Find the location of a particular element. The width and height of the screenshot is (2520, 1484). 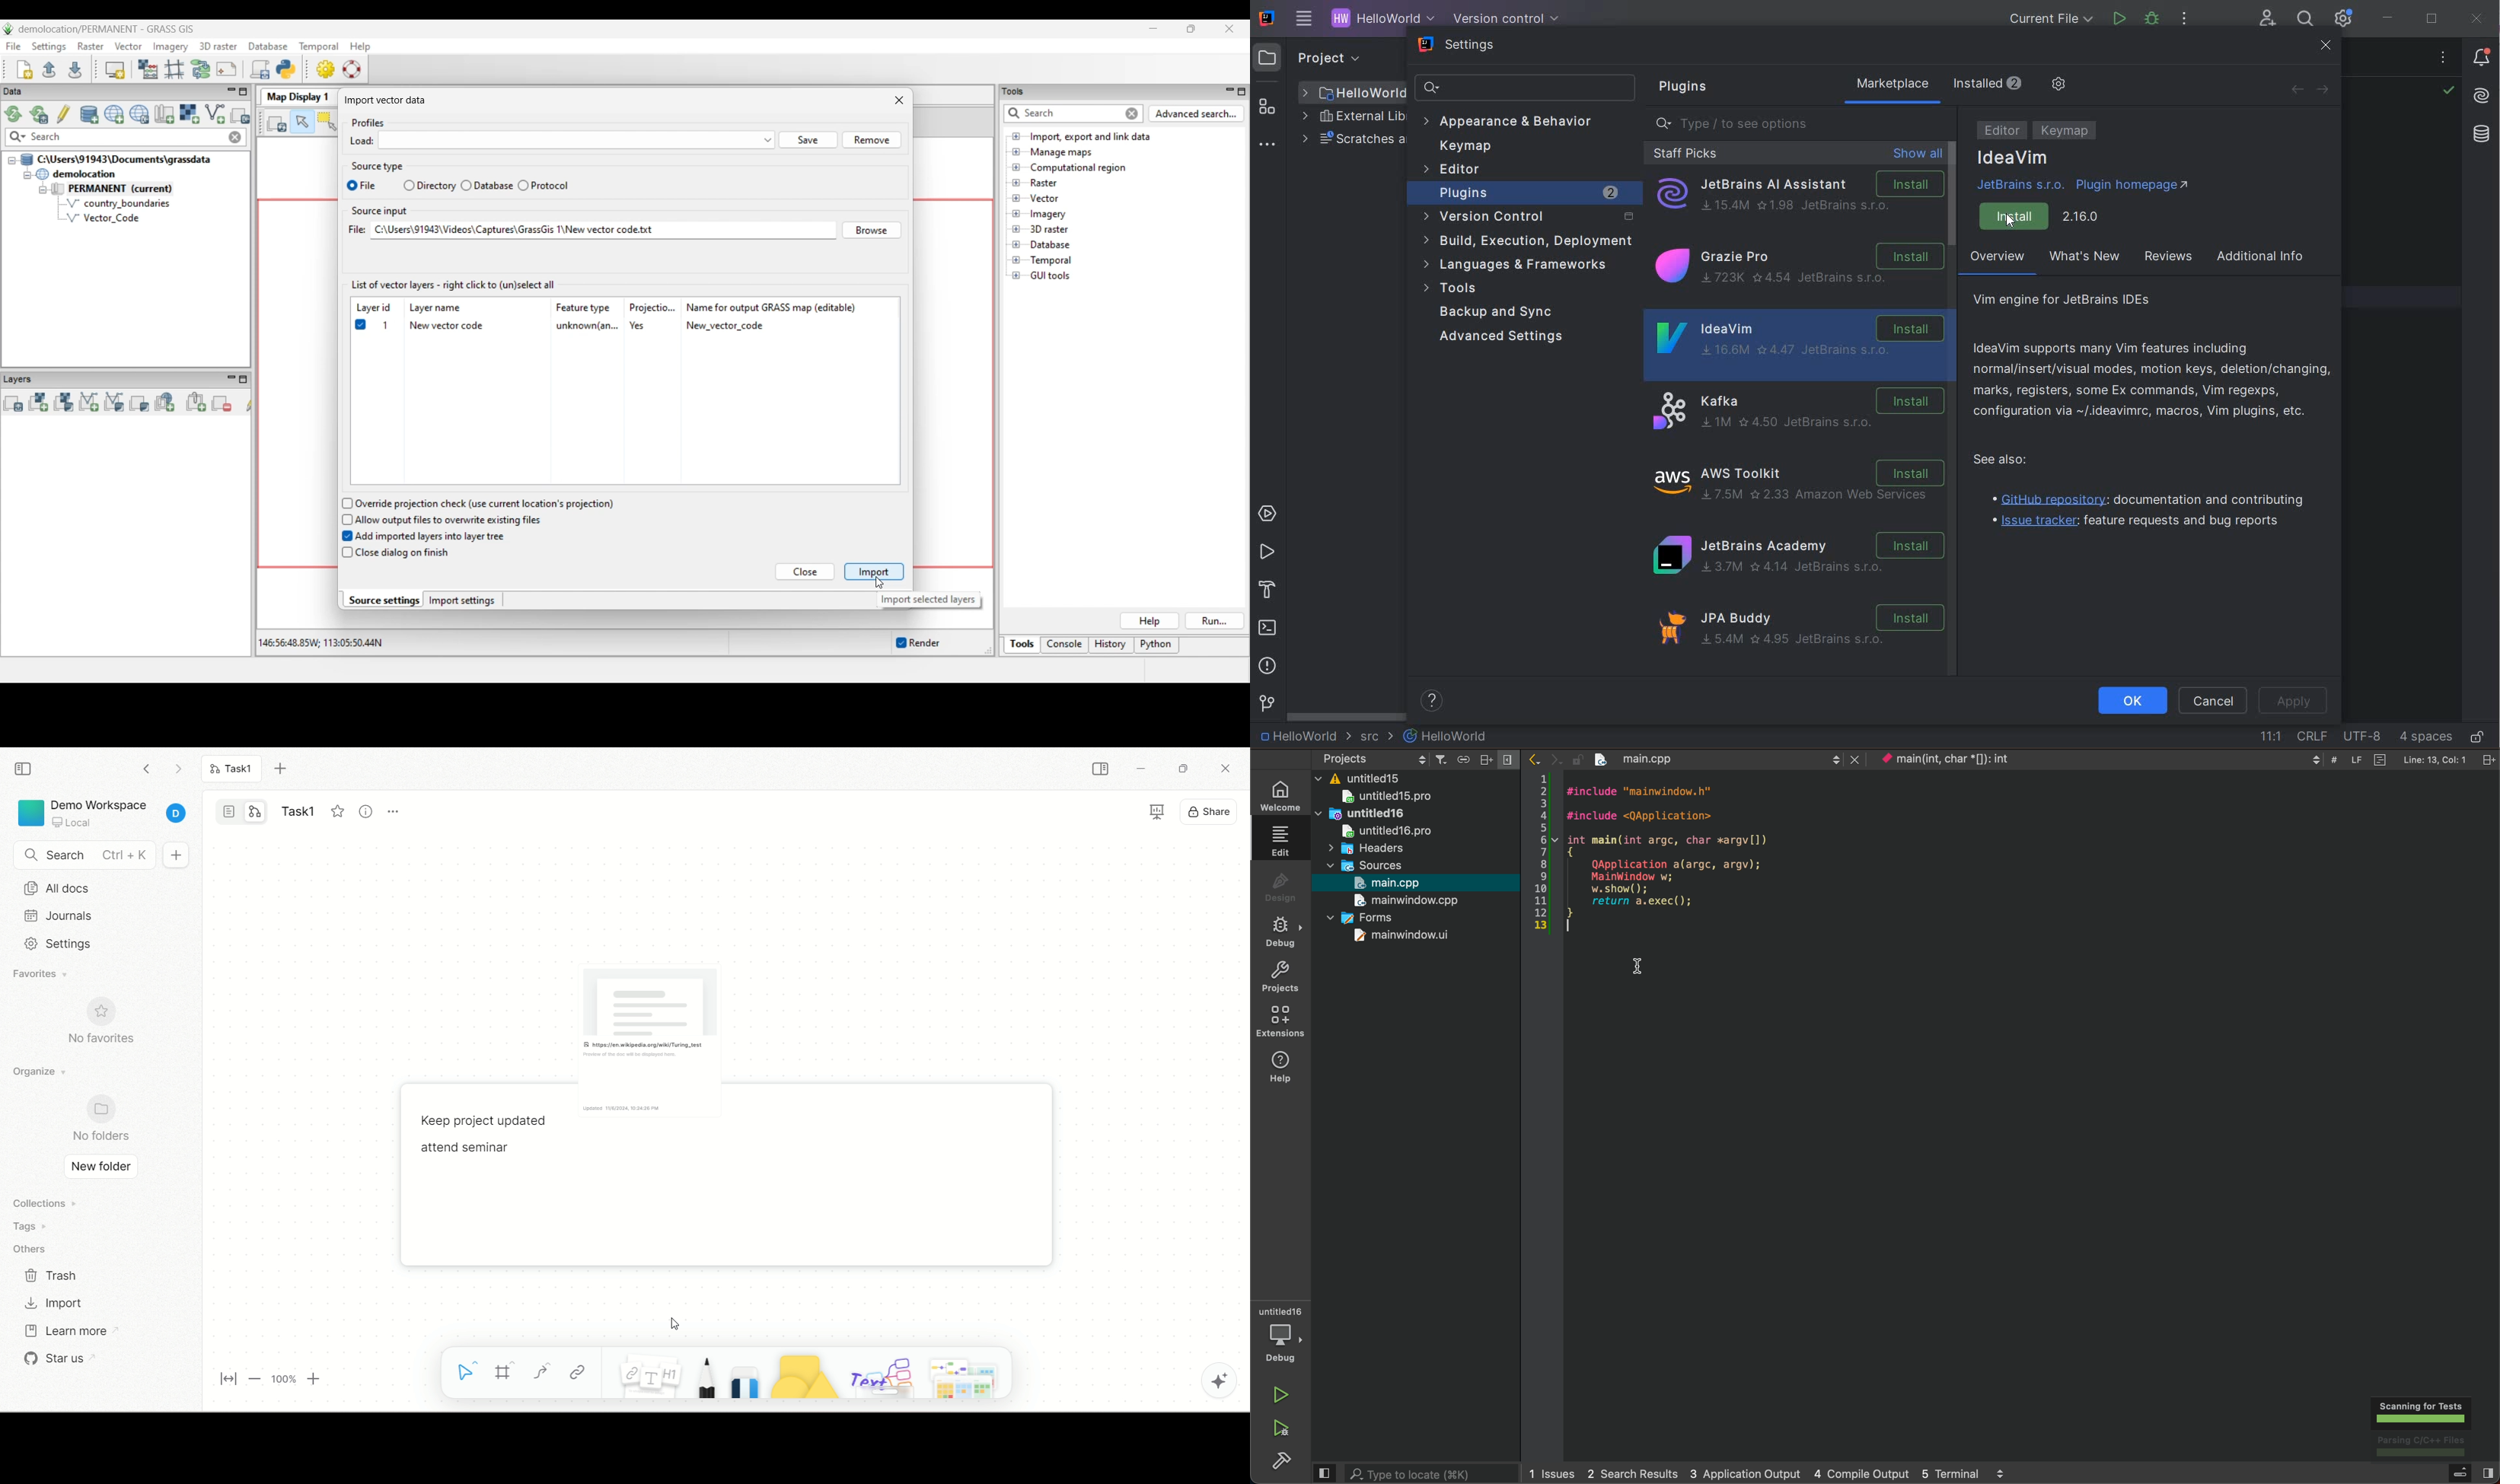

CANEL is located at coordinates (2215, 702).